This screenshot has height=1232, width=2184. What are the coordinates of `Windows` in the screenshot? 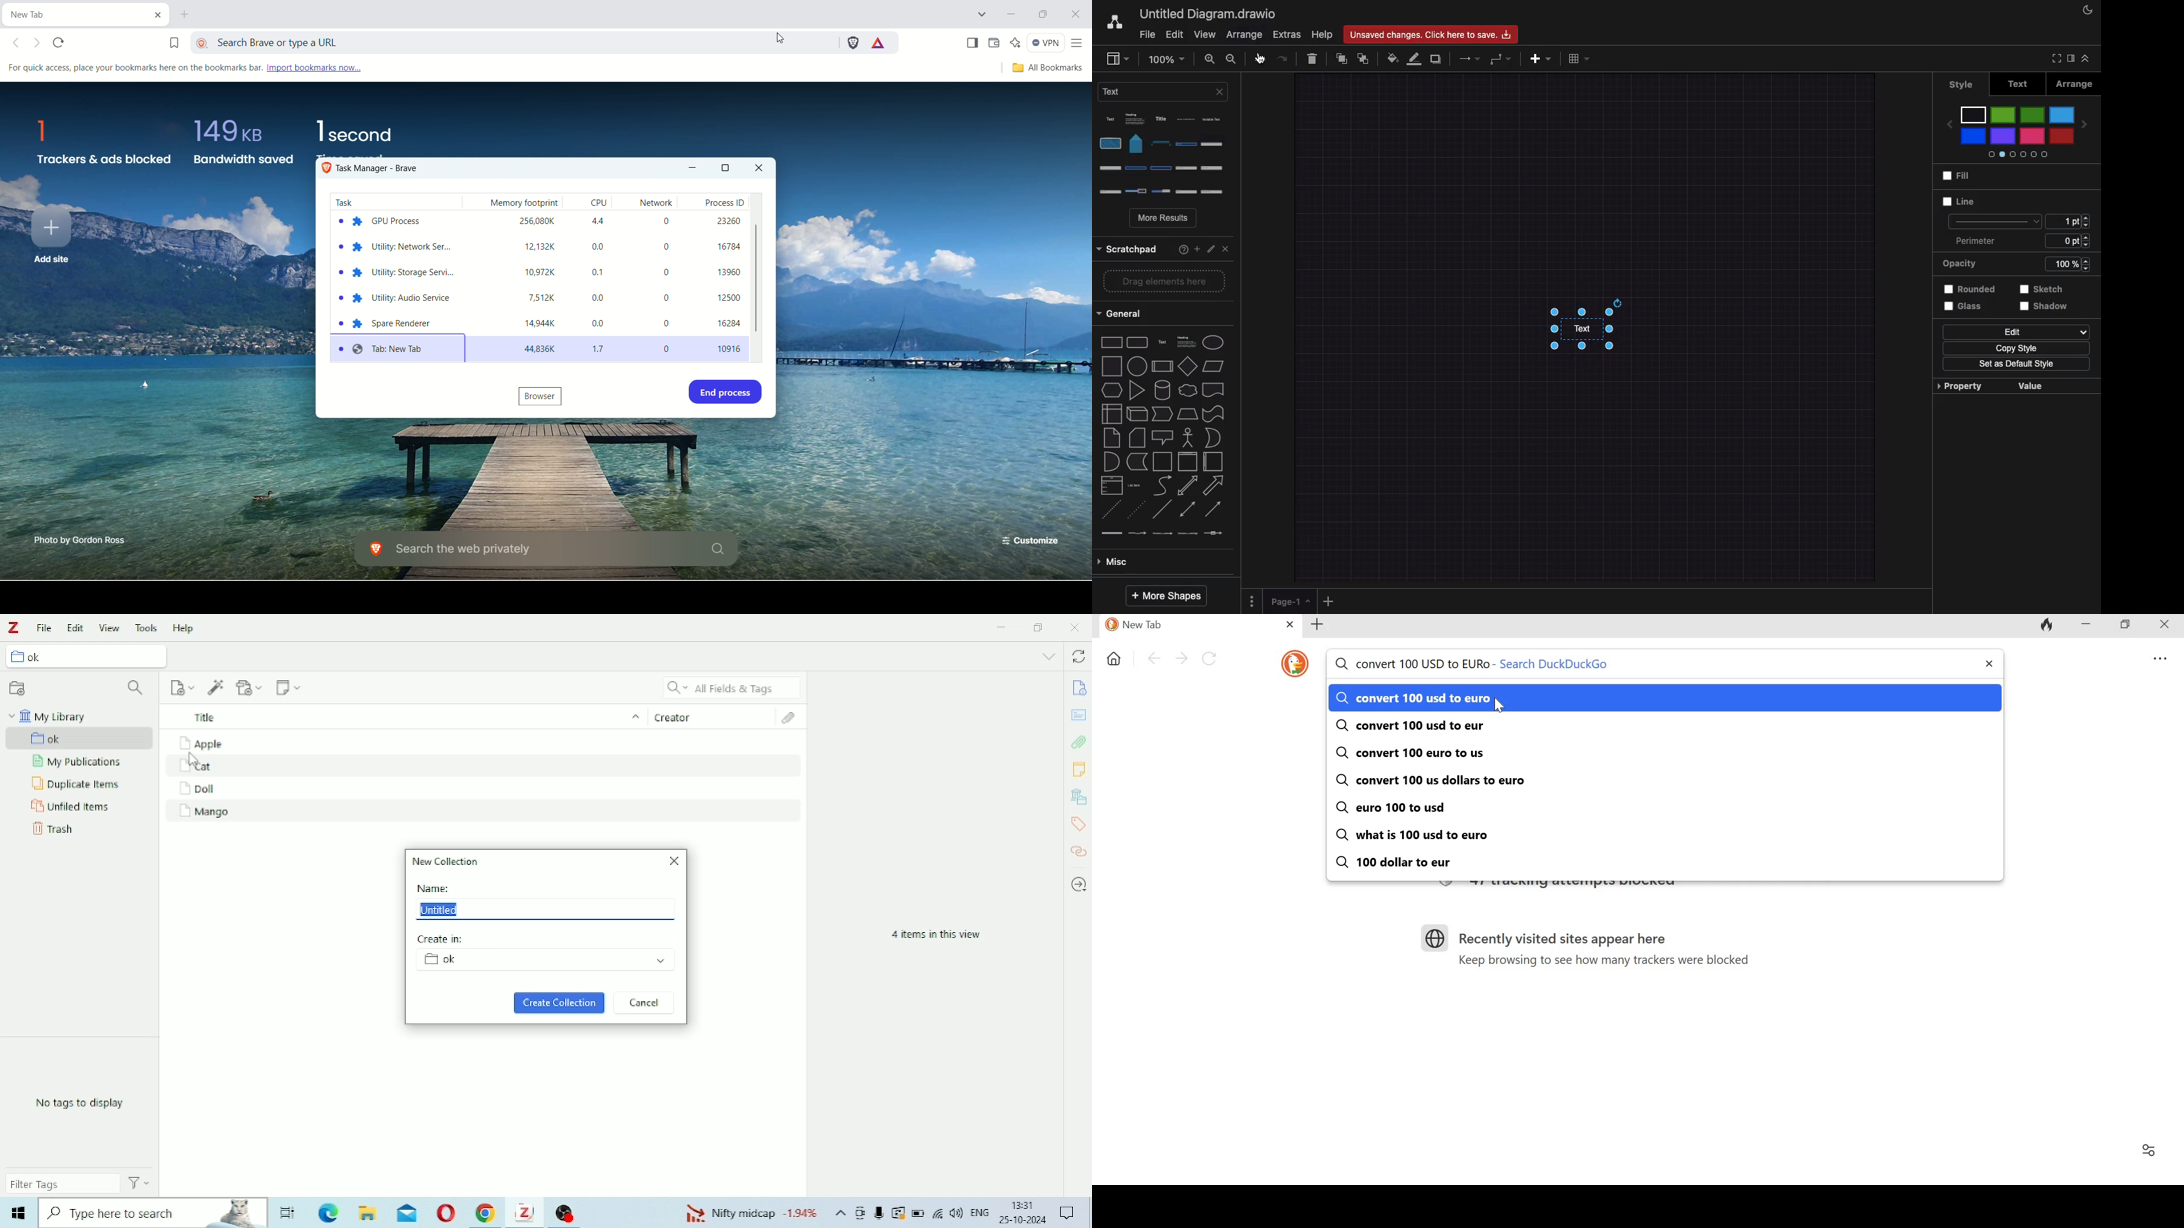 It's located at (18, 1213).